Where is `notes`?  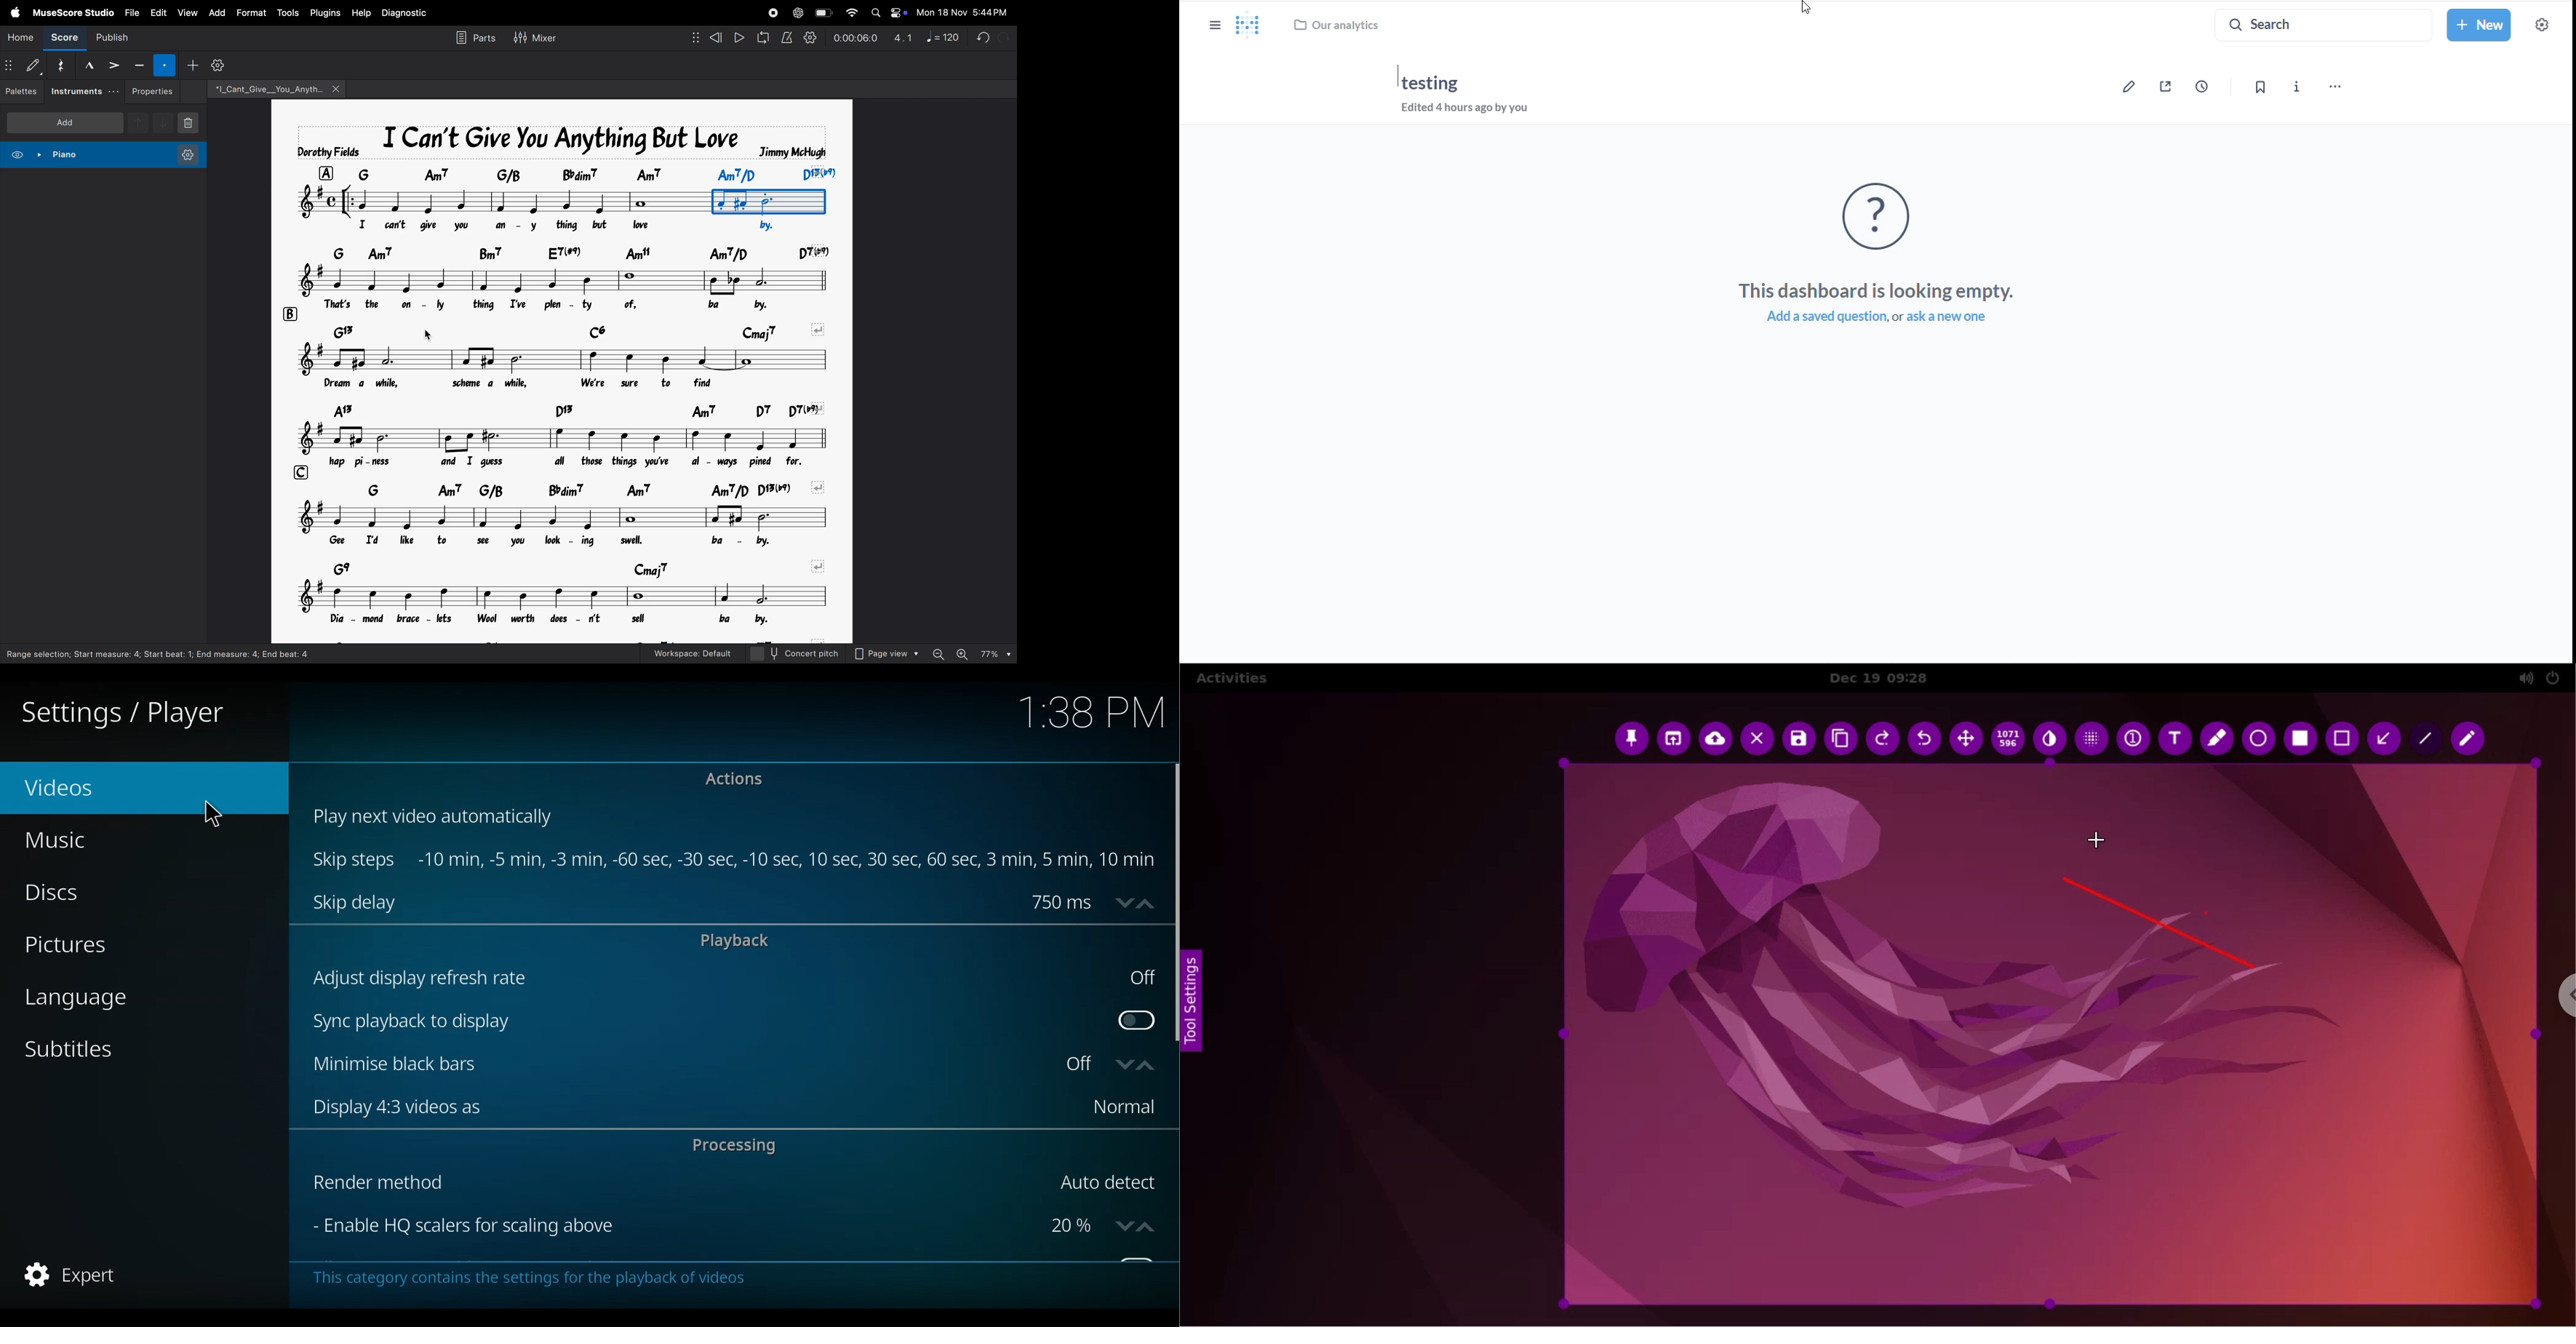
notes is located at coordinates (560, 596).